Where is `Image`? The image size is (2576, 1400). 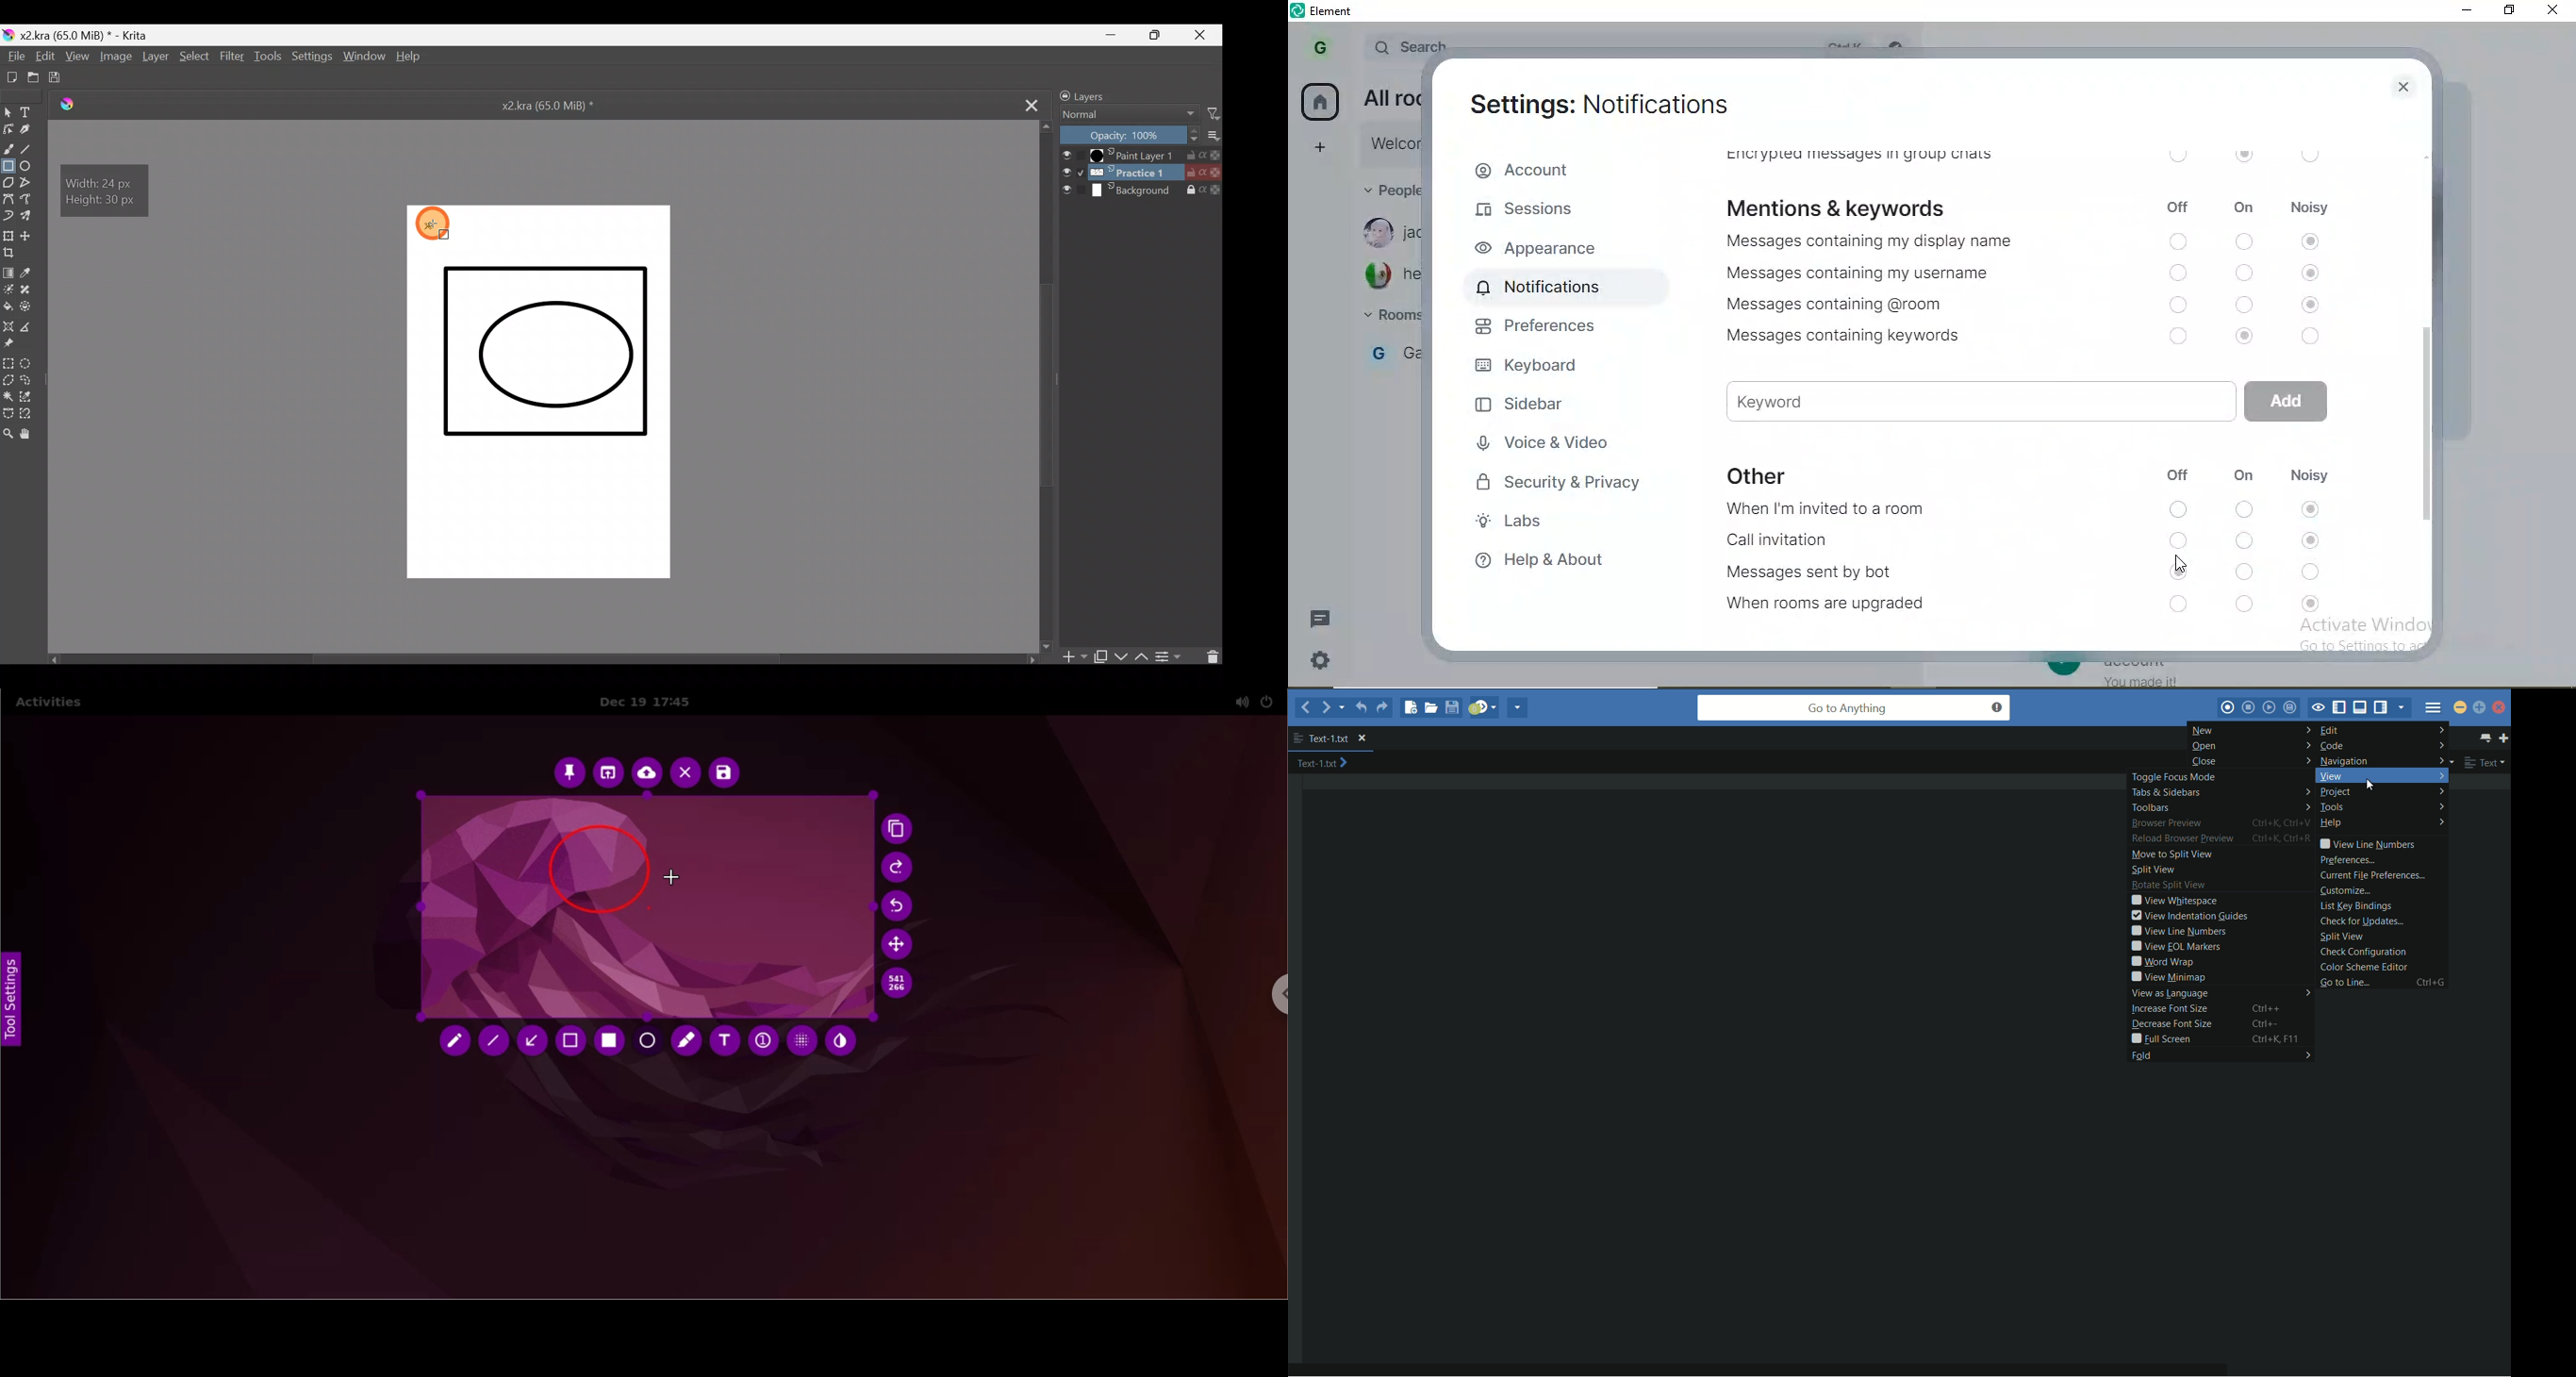 Image is located at coordinates (113, 57).